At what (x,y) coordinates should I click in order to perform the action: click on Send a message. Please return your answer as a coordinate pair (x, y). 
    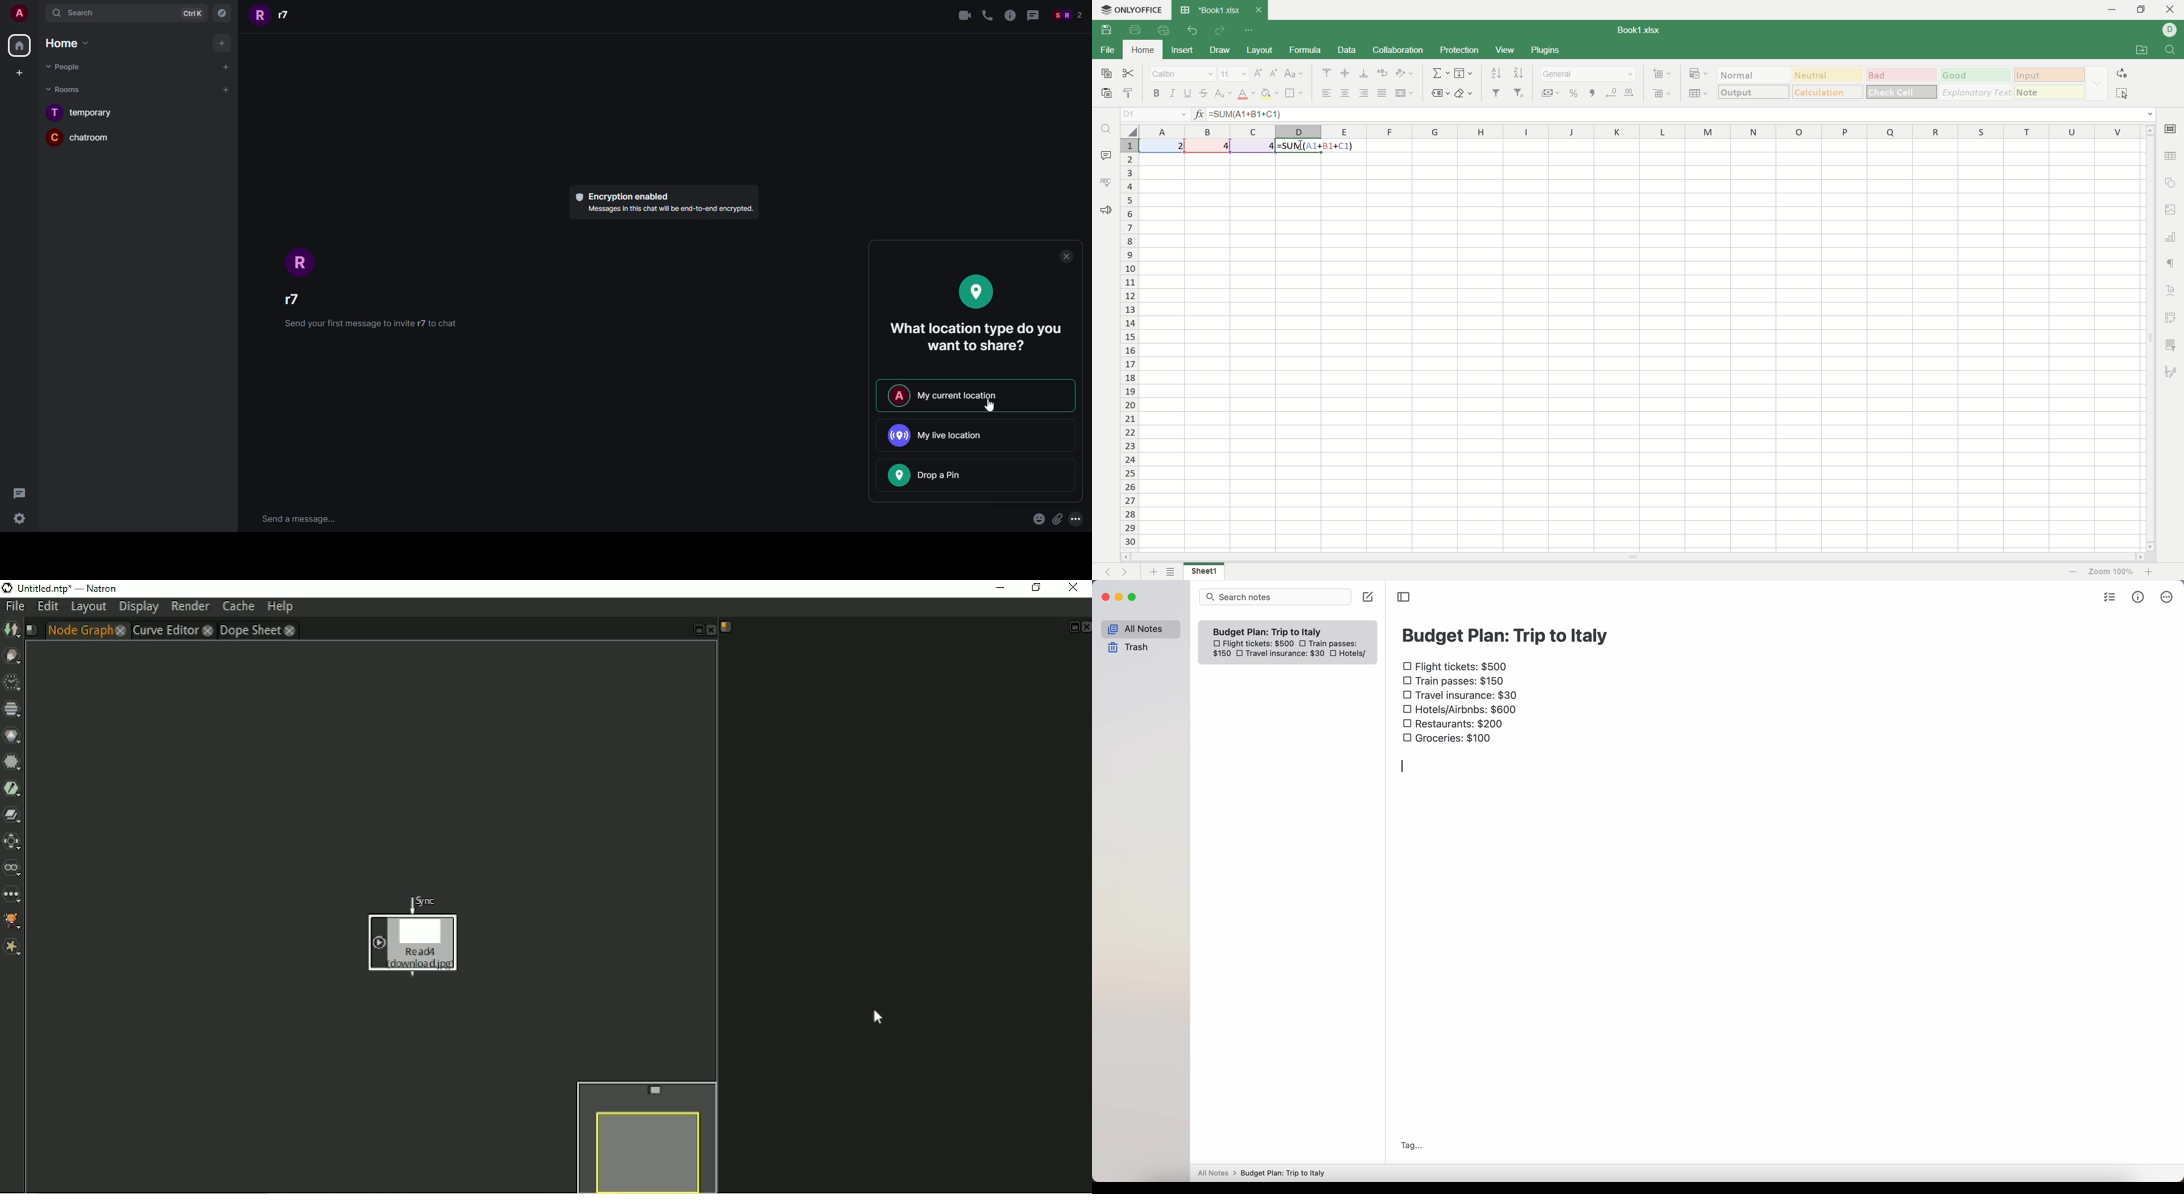
    Looking at the image, I should click on (299, 520).